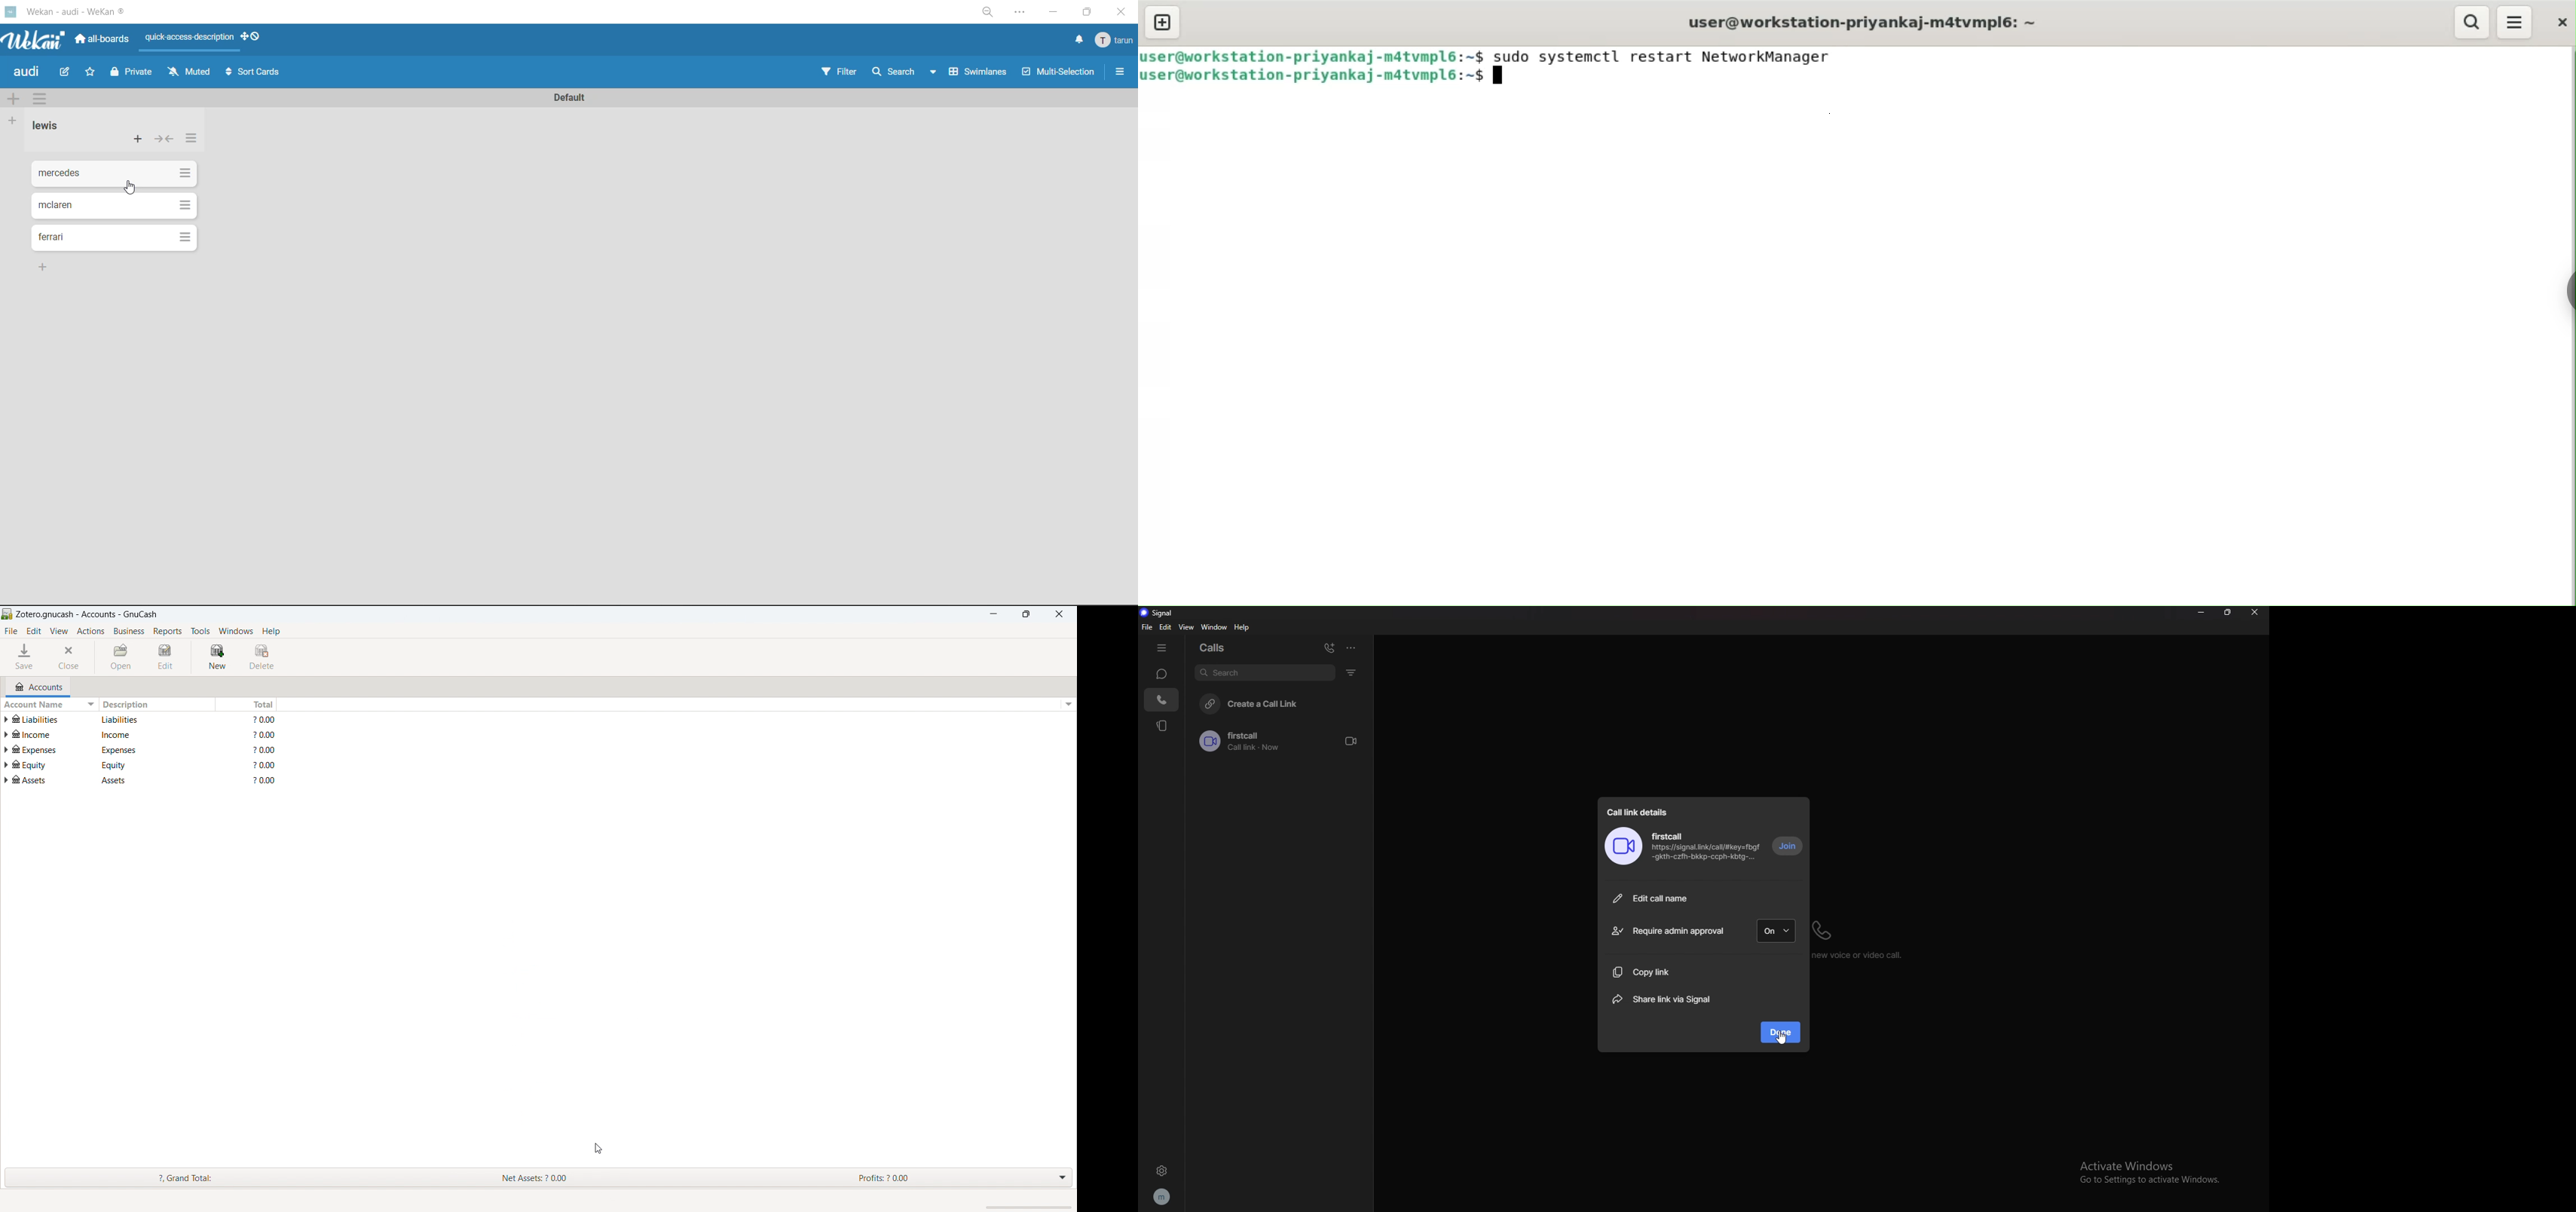 Image resolution: width=2576 pixels, height=1232 pixels. What do you see at coordinates (1162, 700) in the screenshot?
I see `calls` at bounding box center [1162, 700].